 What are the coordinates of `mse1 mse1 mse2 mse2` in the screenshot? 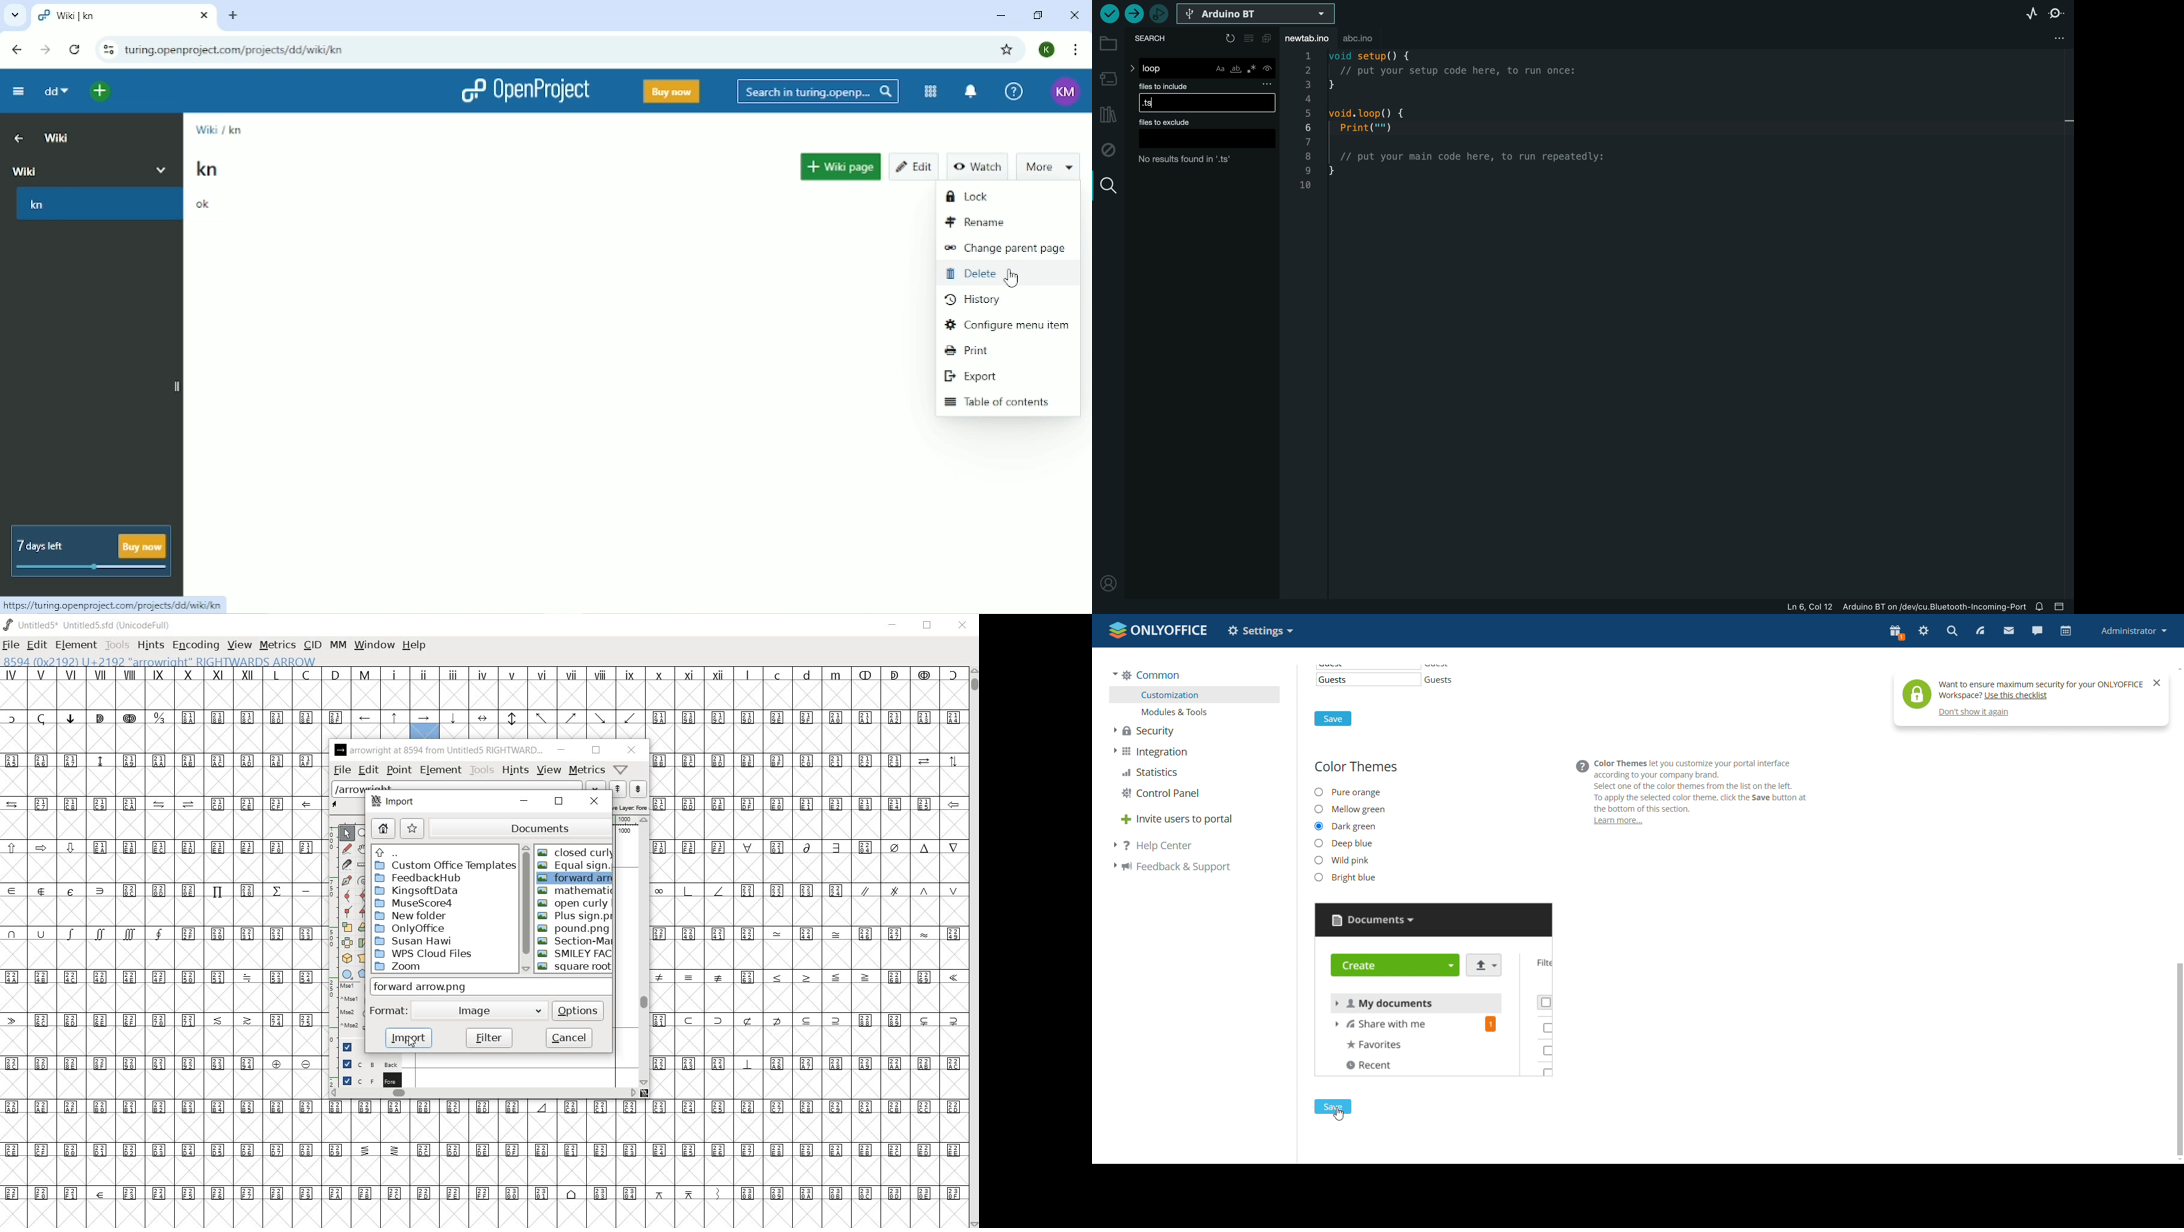 It's located at (345, 1009).